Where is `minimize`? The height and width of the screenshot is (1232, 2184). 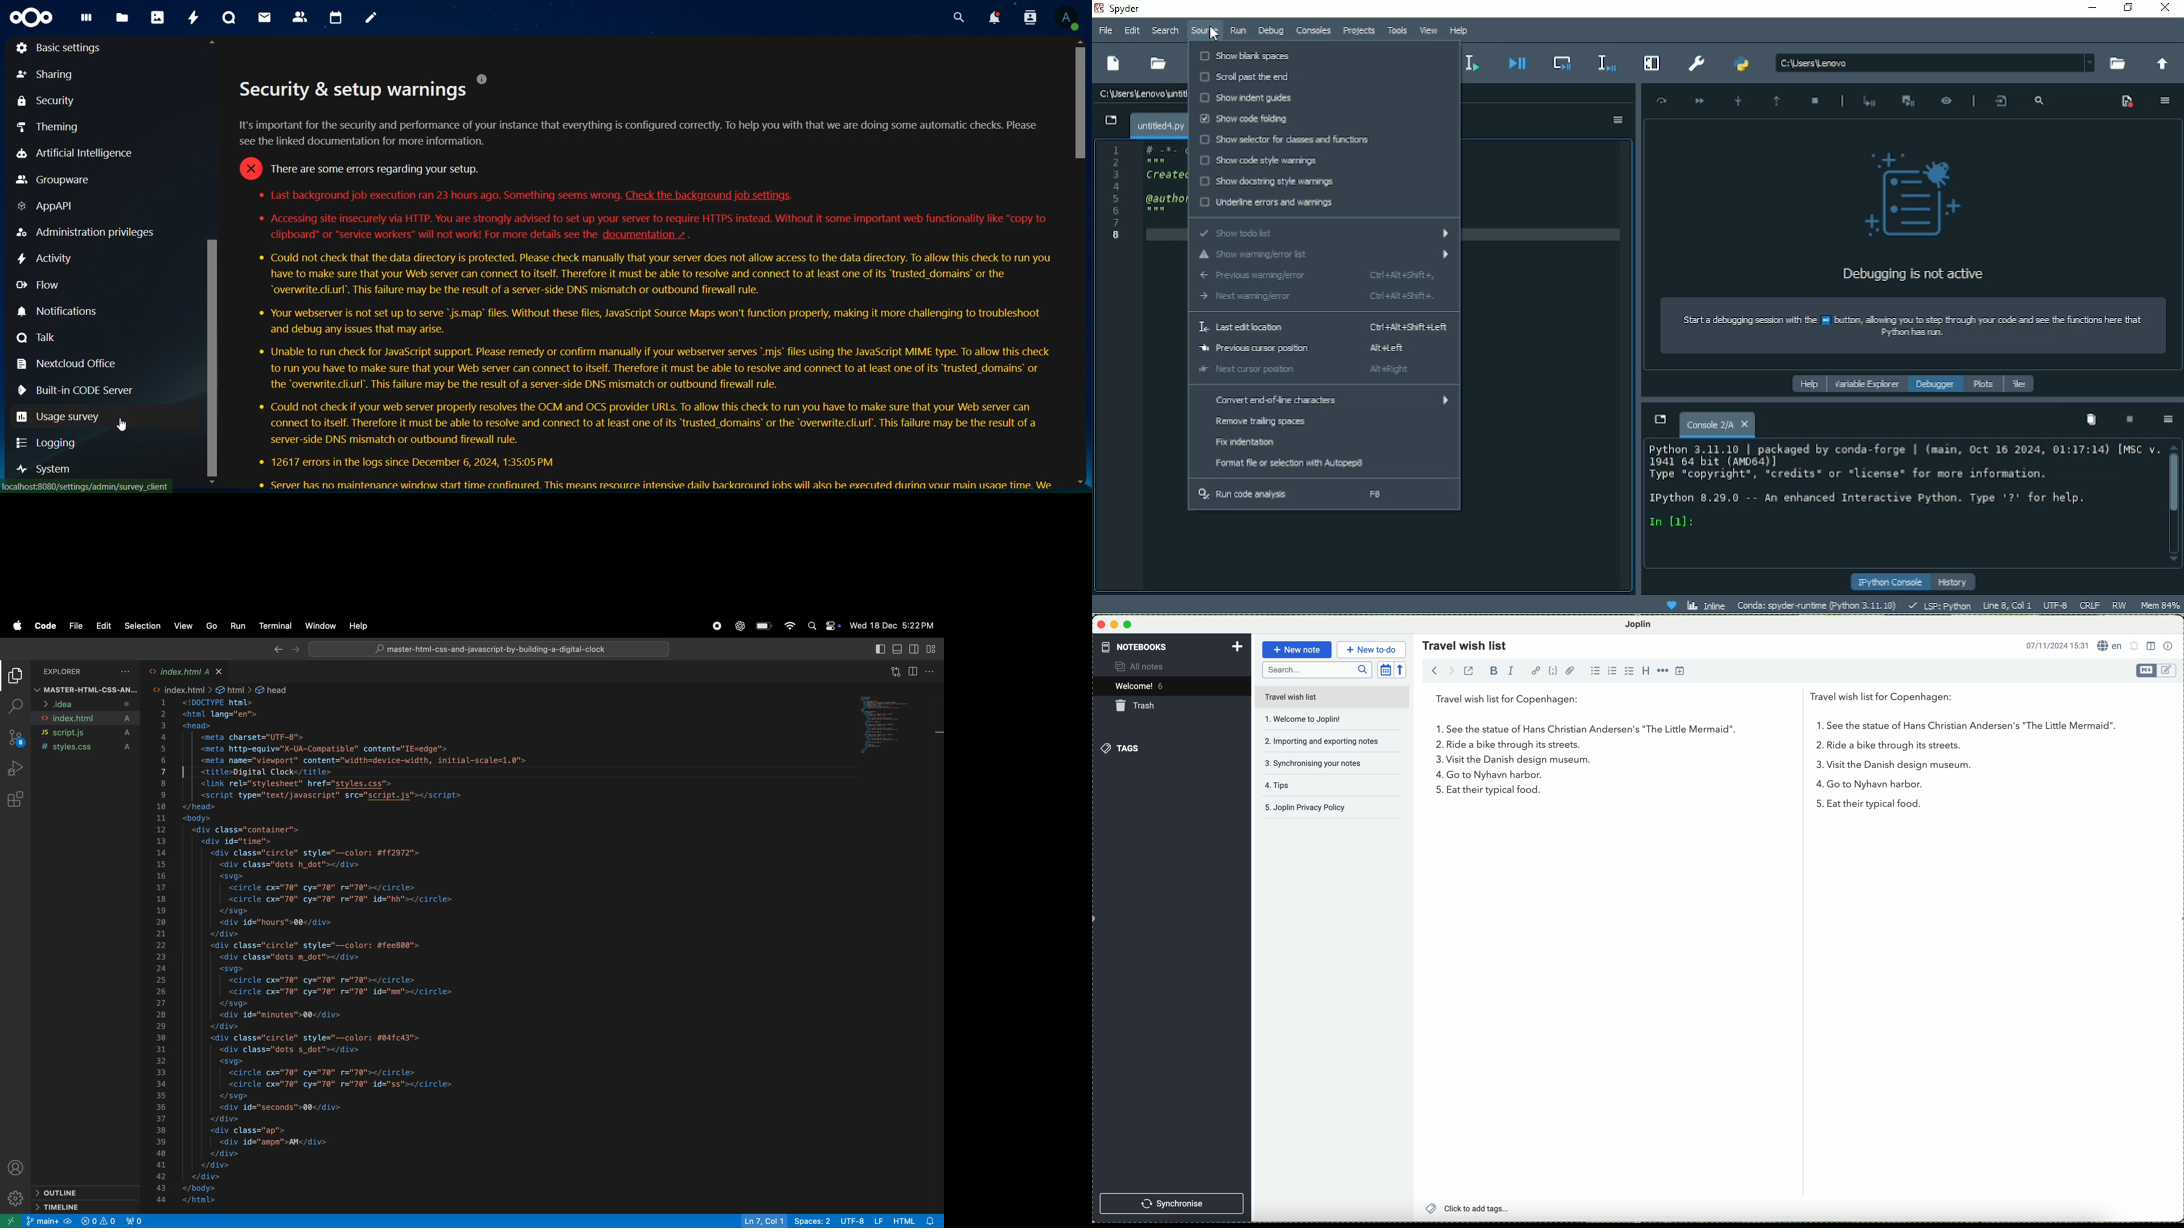
minimize is located at coordinates (1115, 624).